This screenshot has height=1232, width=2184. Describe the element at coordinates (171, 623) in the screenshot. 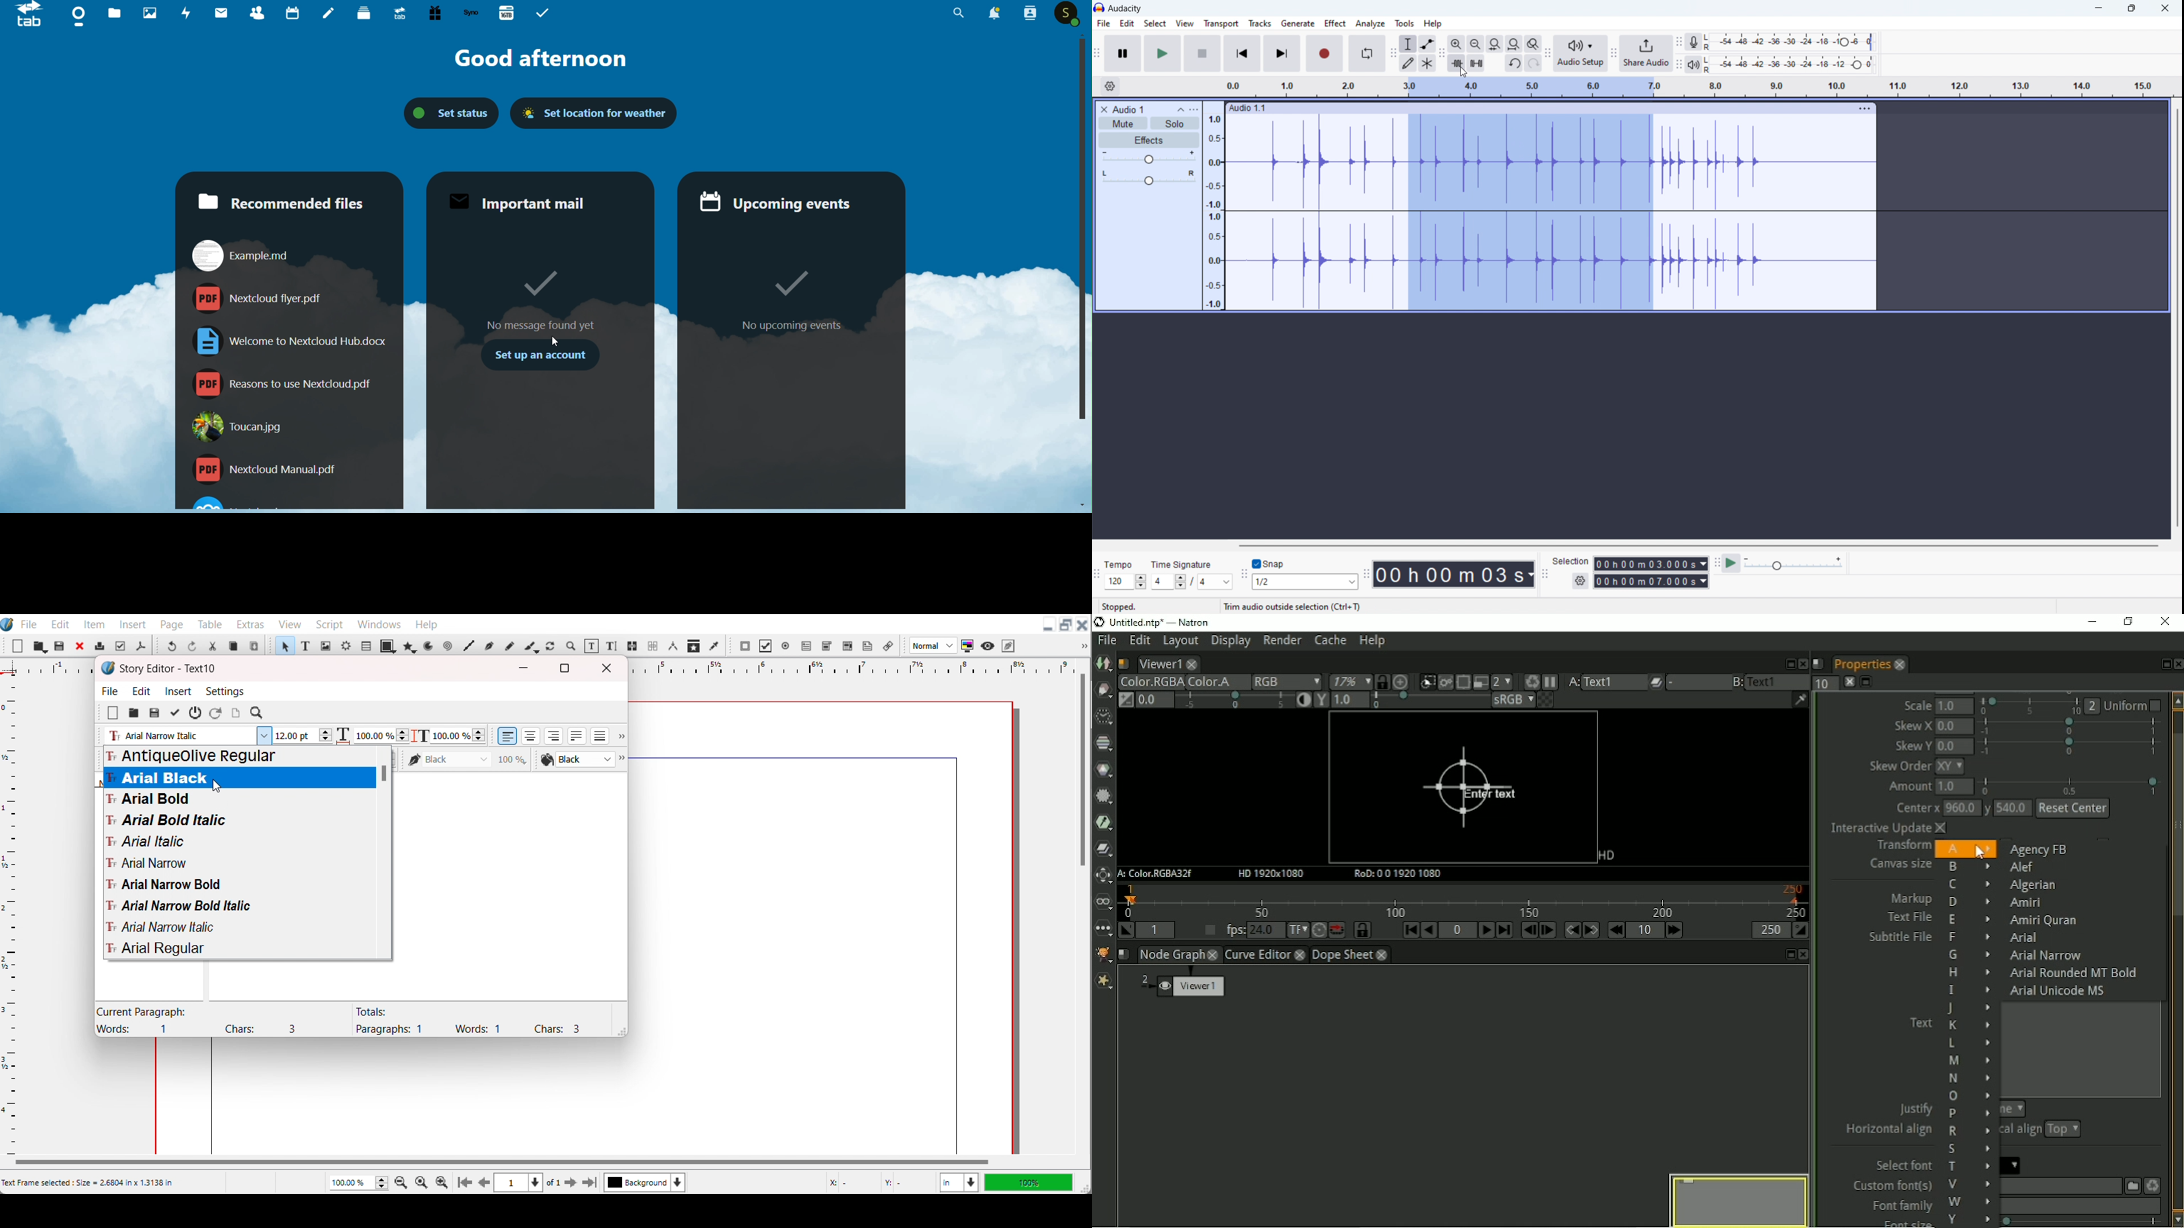

I see `Page` at that location.